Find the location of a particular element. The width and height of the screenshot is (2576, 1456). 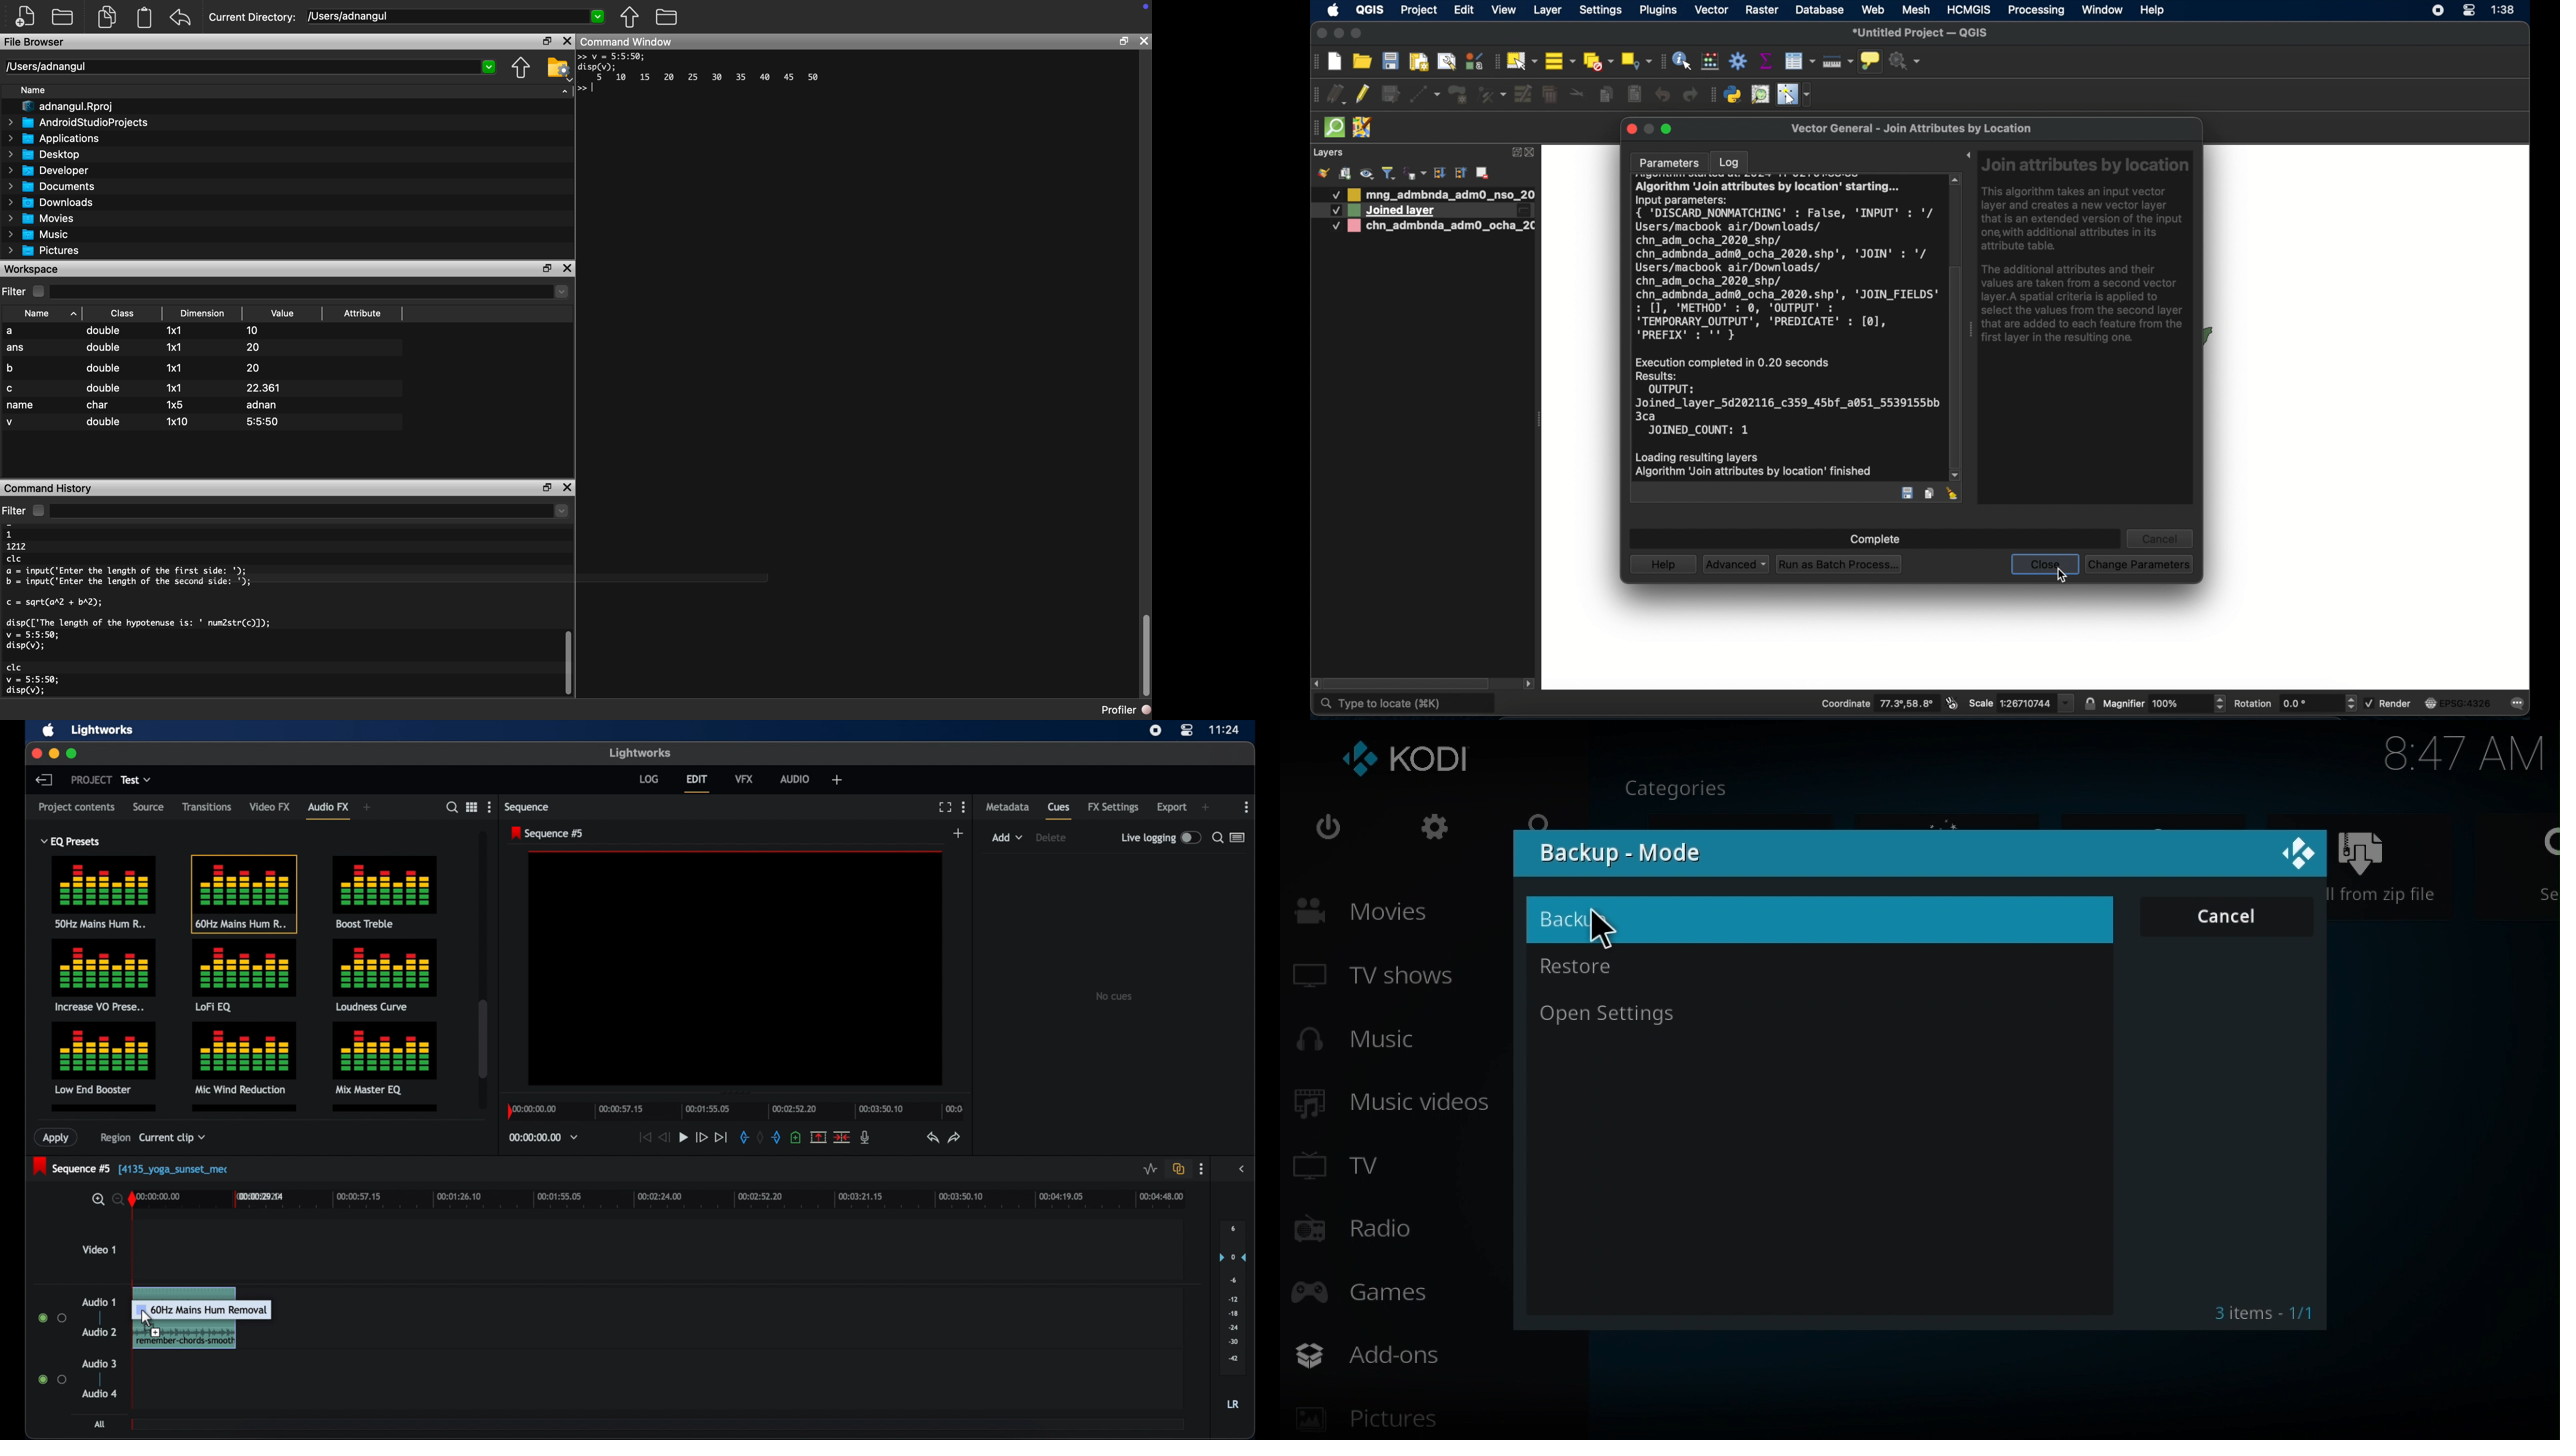

open settings is located at coordinates (1814, 1017).